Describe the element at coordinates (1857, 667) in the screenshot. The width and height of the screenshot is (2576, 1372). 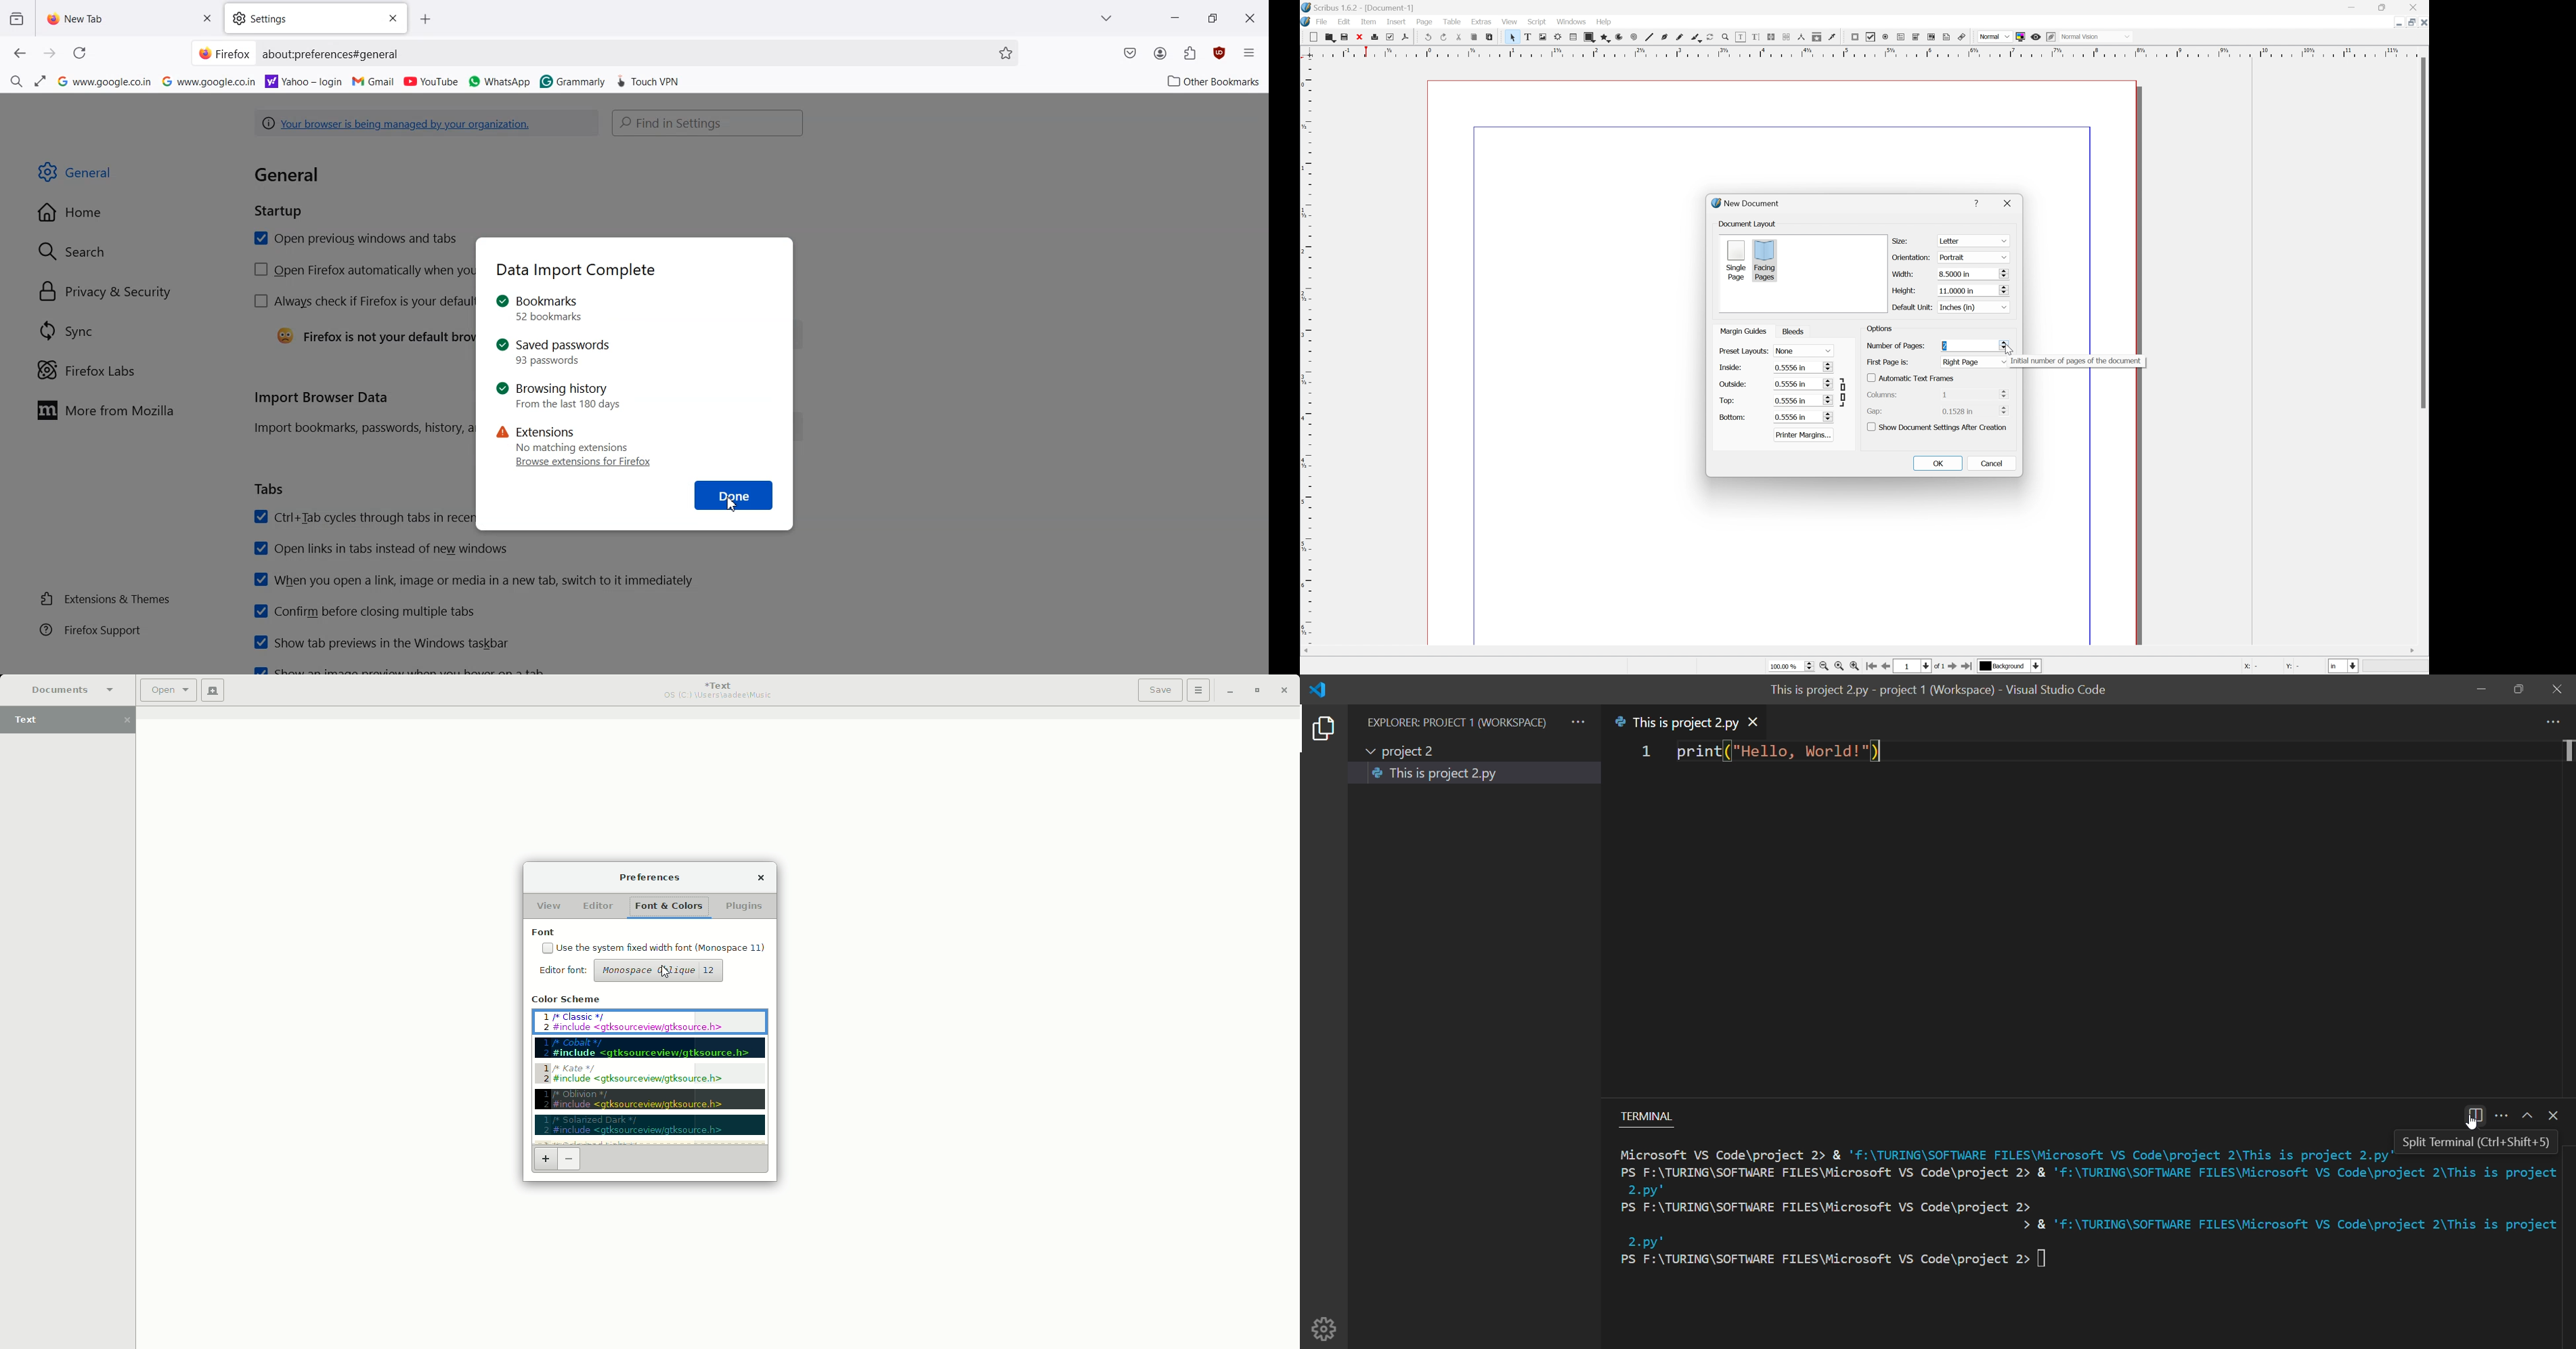
I see `zoom in` at that location.